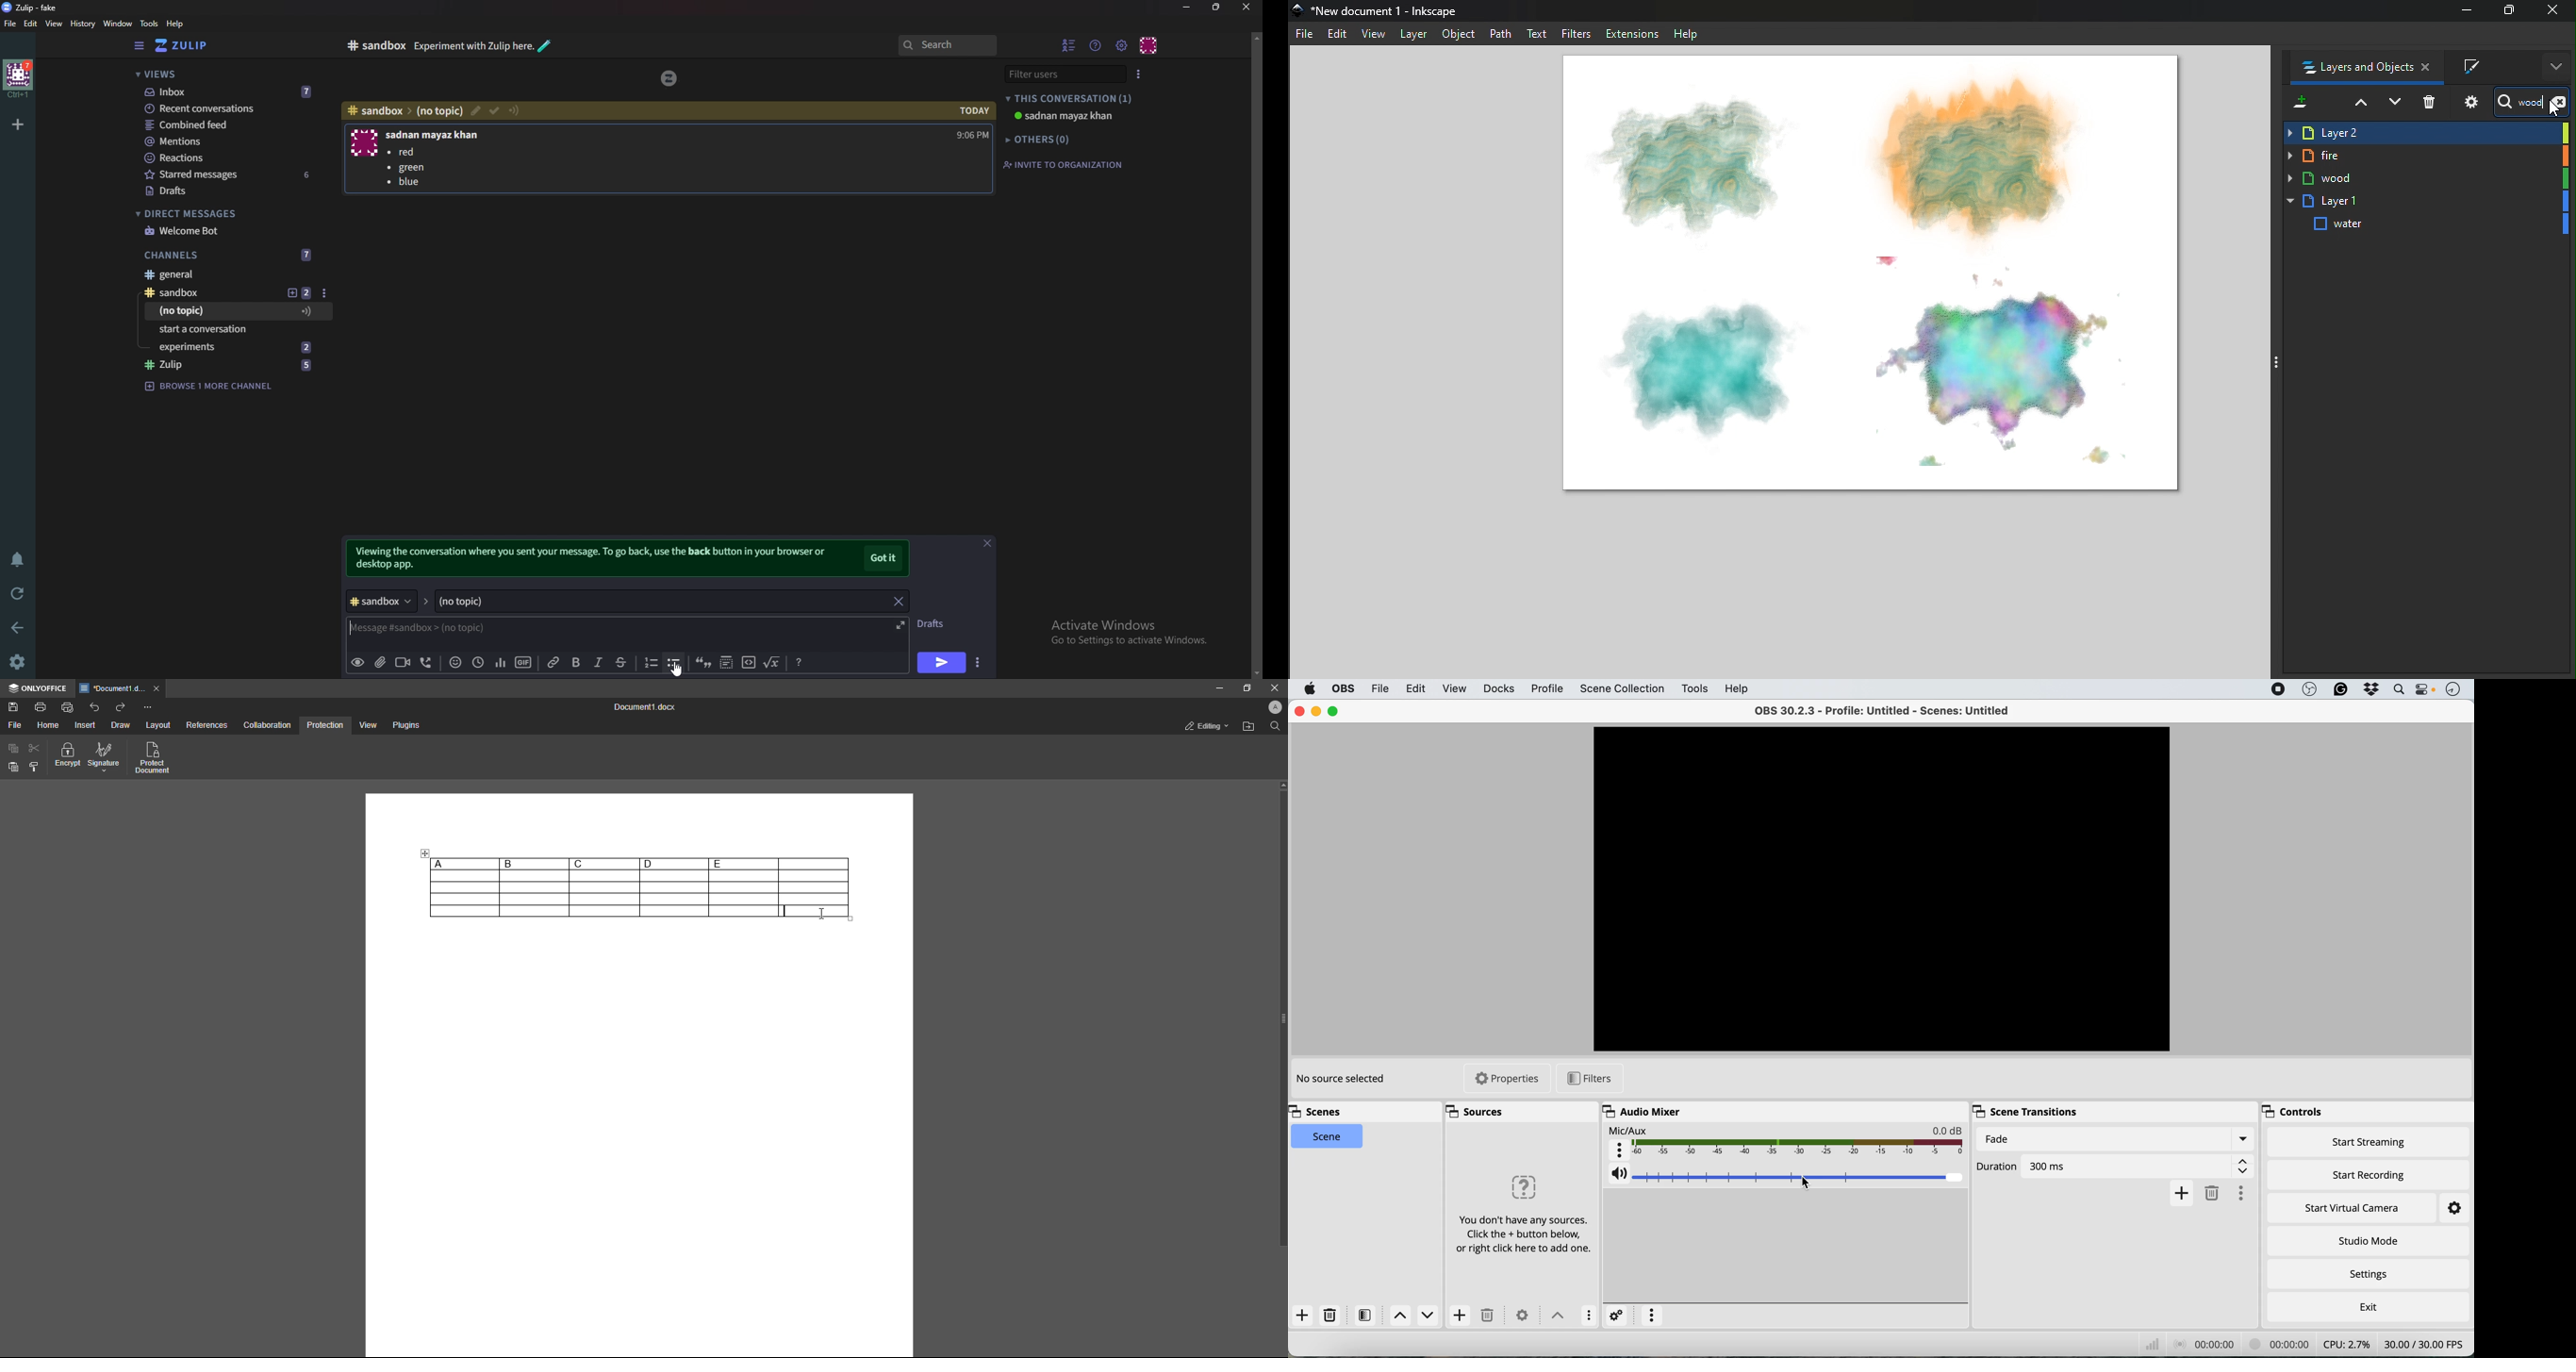 Image resolution: width=2576 pixels, height=1372 pixels. Describe the element at coordinates (1414, 688) in the screenshot. I see `edit` at that location.